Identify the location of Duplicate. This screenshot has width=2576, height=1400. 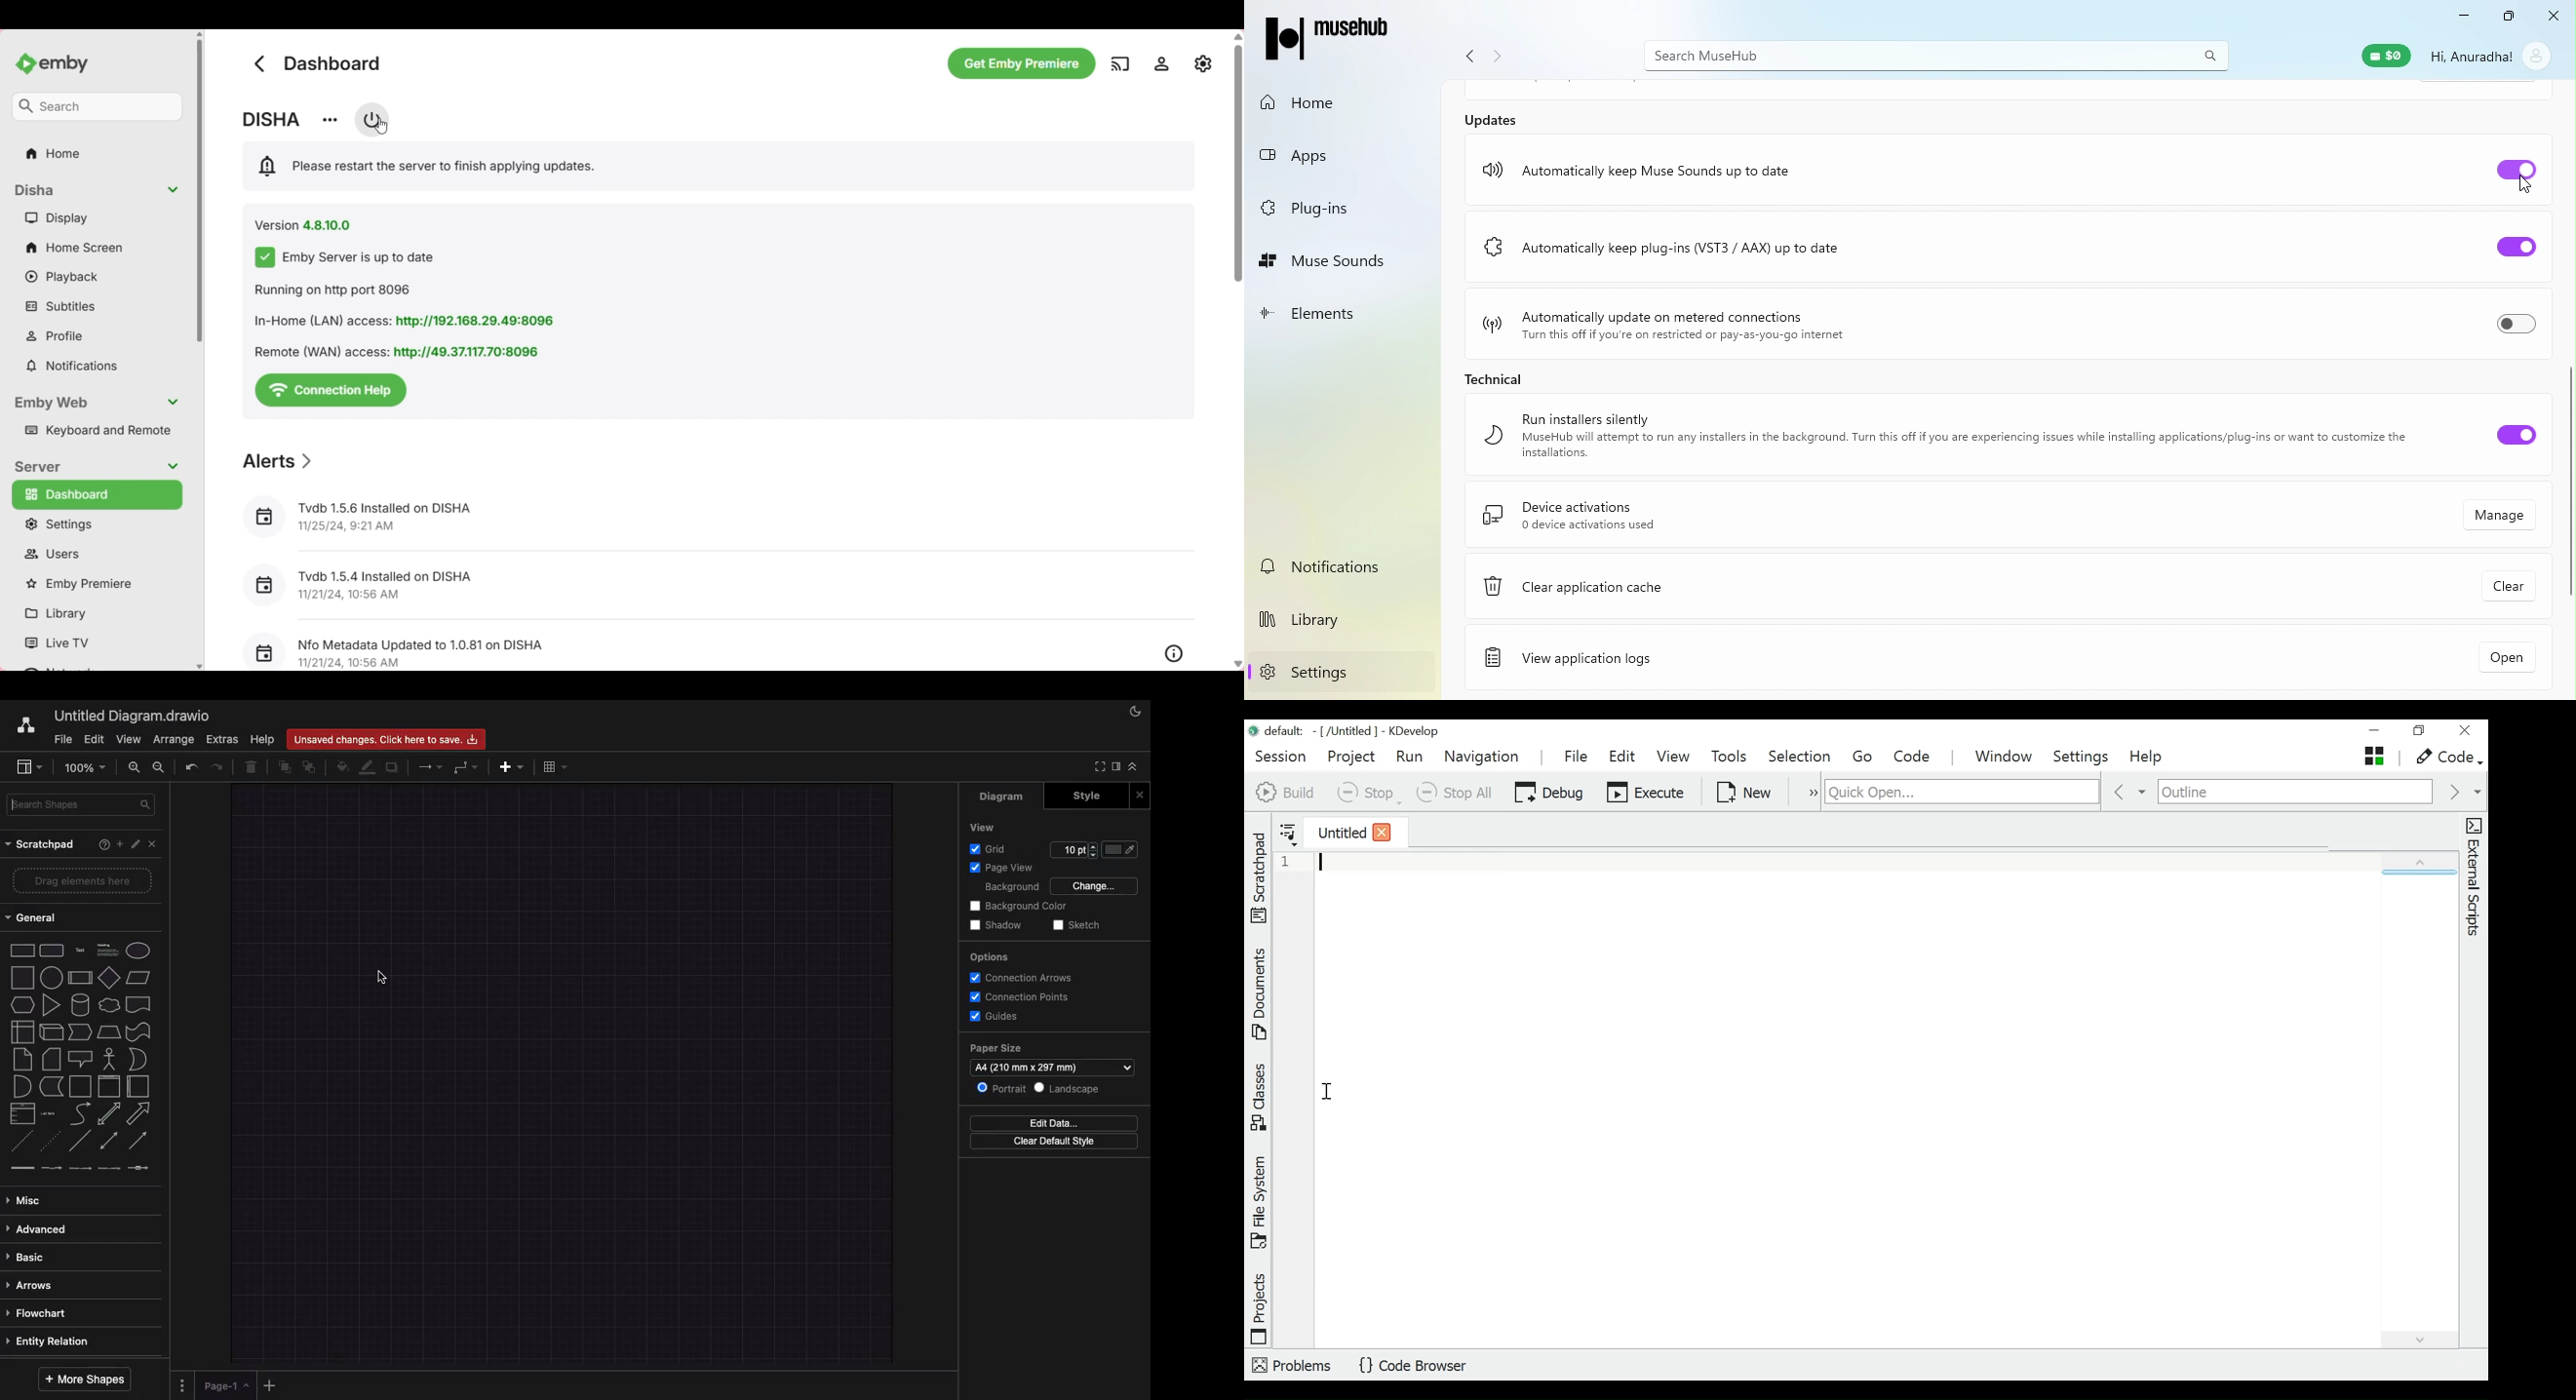
(393, 768).